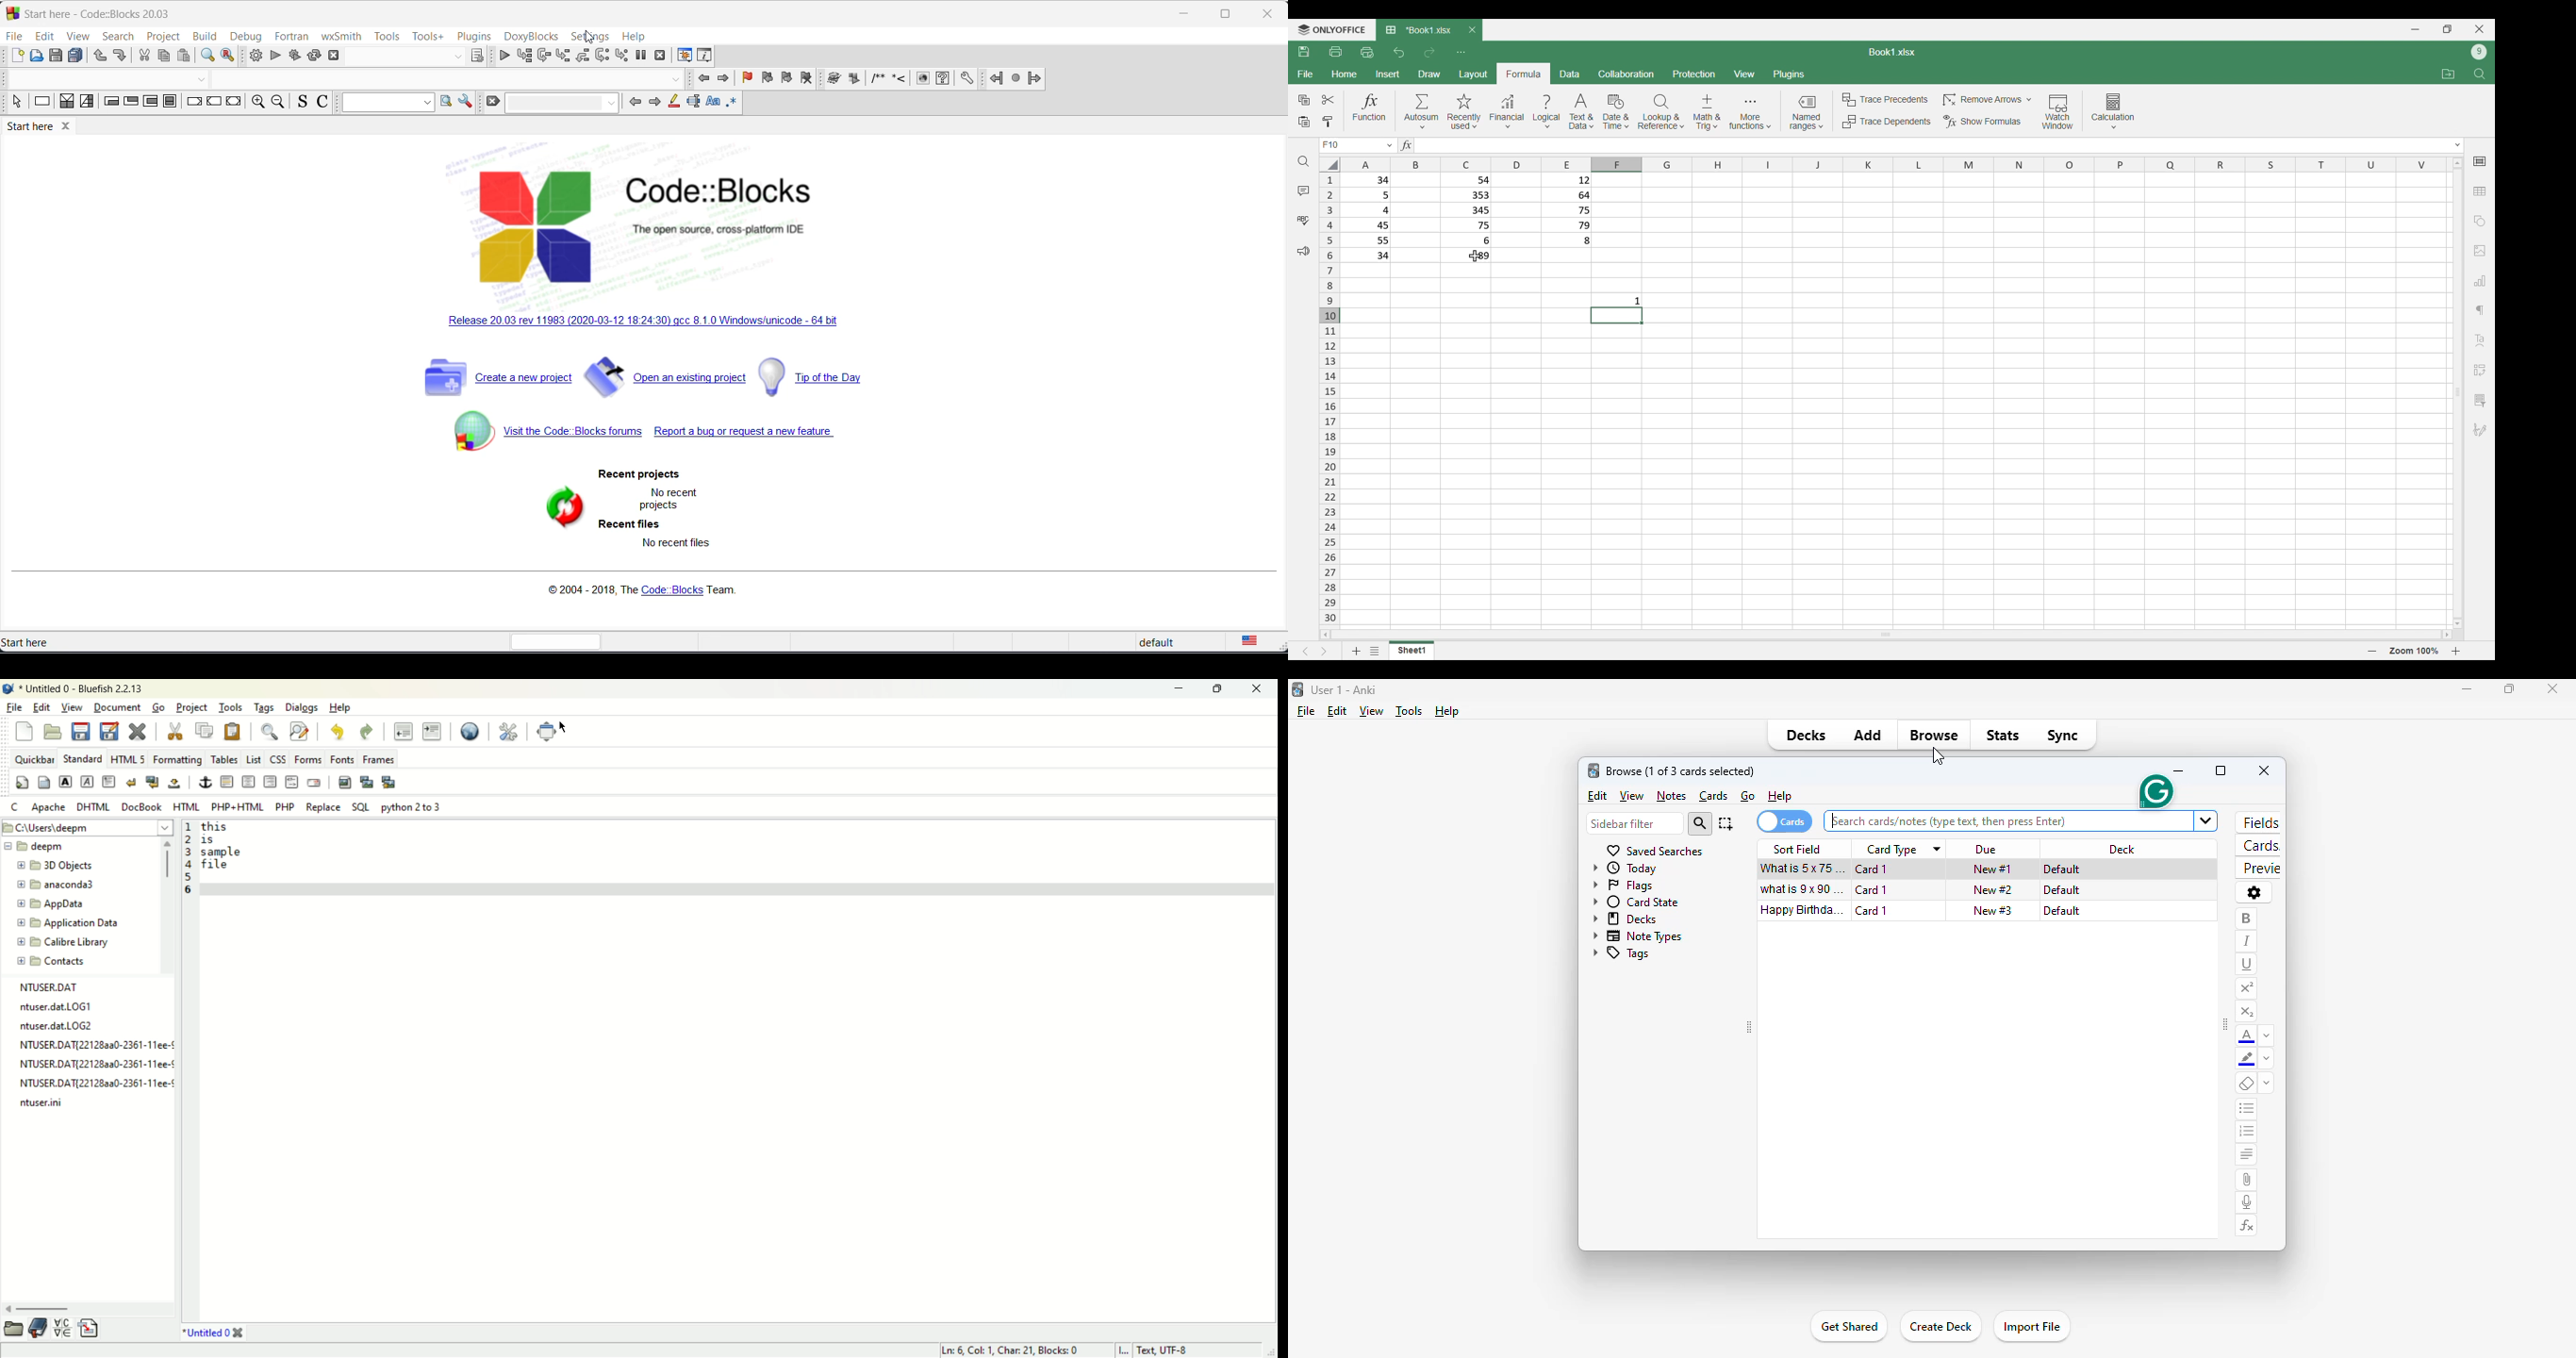 The image size is (2576, 1372). Describe the element at coordinates (1625, 919) in the screenshot. I see `decks` at that location.